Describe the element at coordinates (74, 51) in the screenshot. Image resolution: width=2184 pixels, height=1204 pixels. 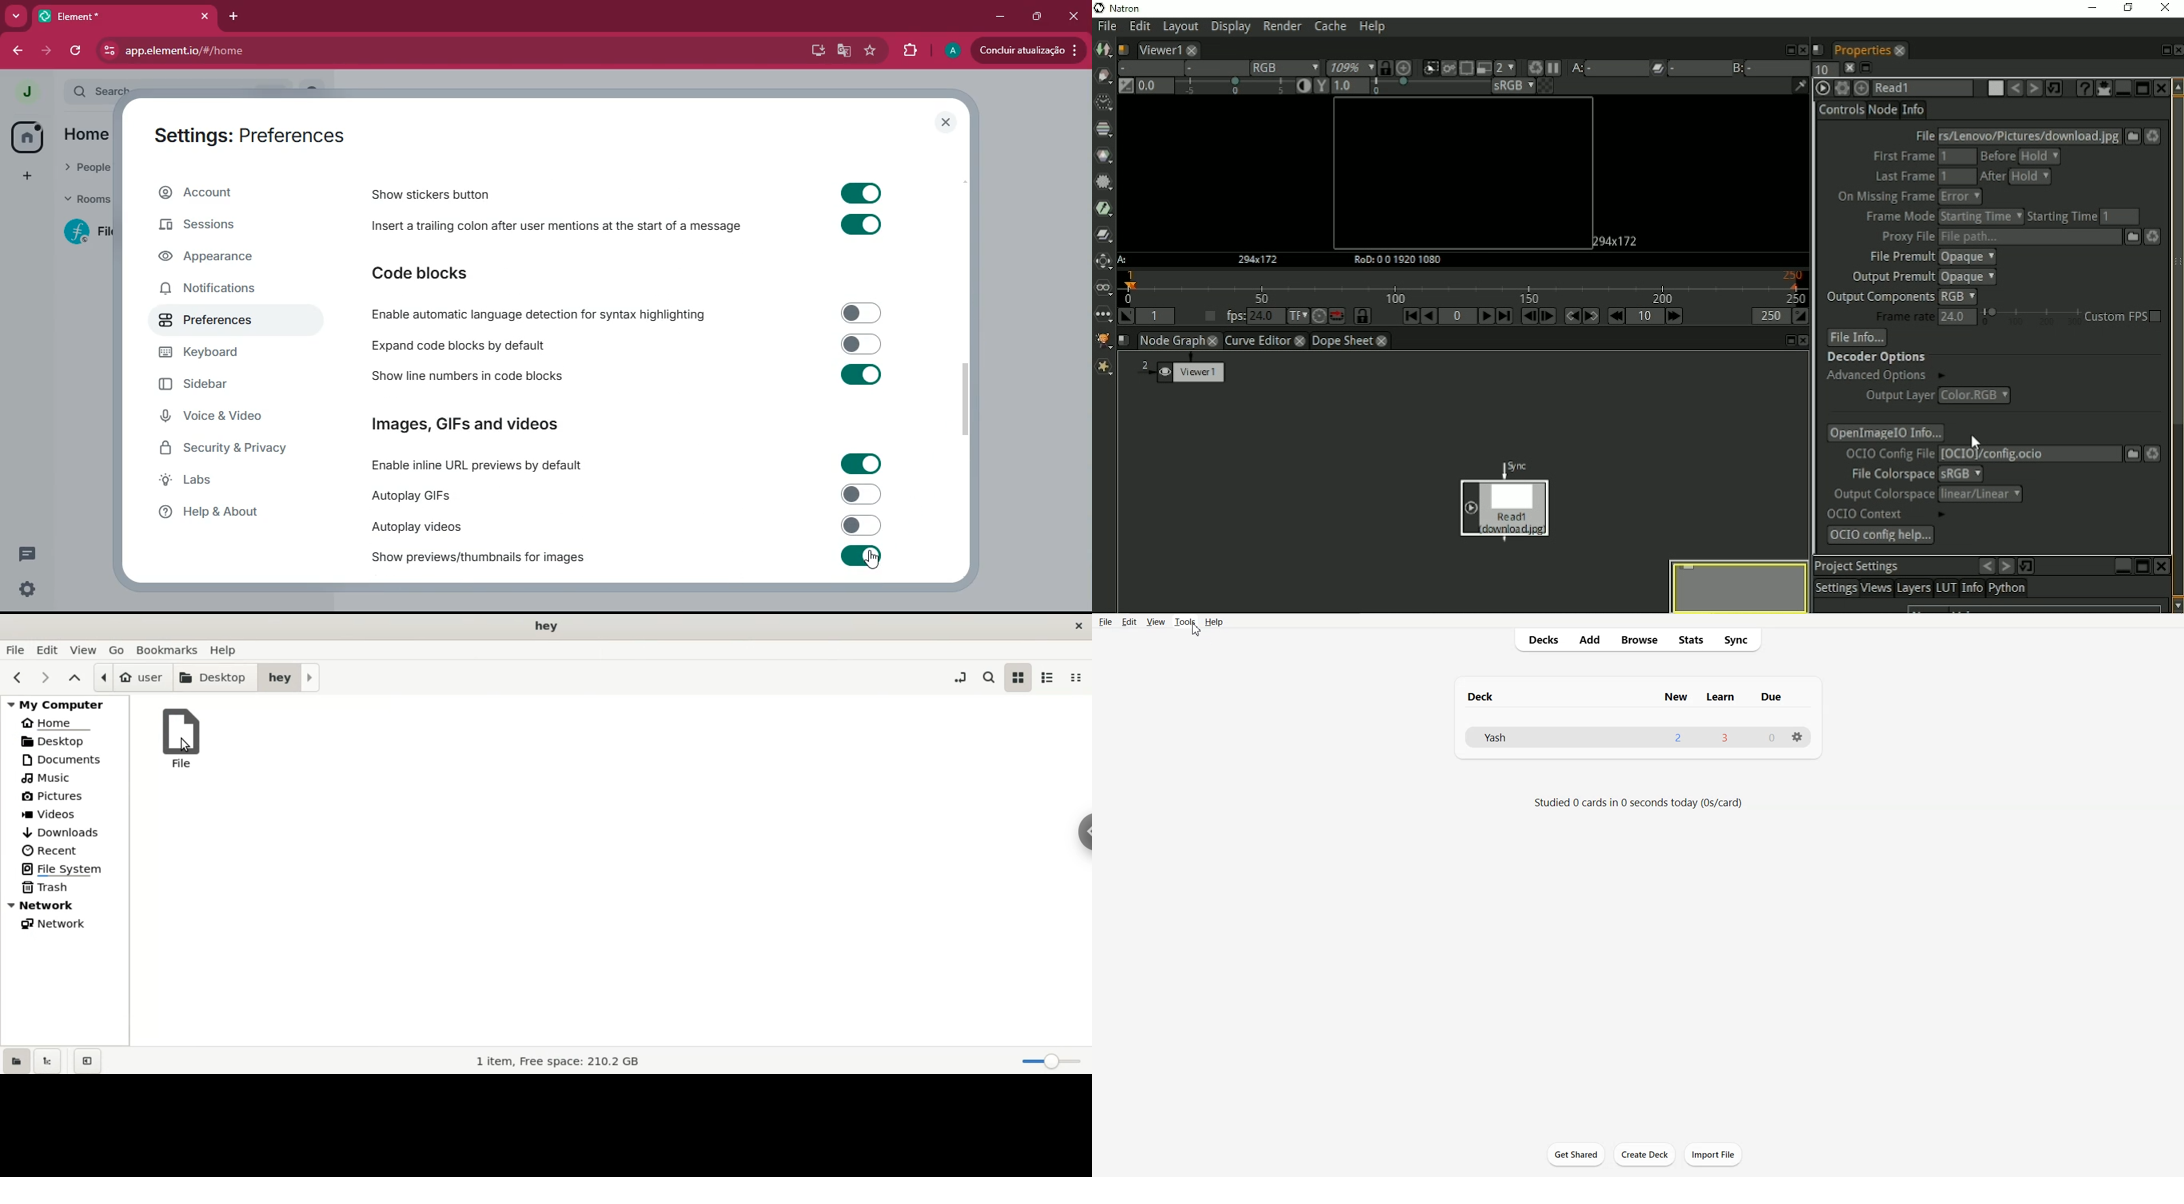
I see `refresh` at that location.